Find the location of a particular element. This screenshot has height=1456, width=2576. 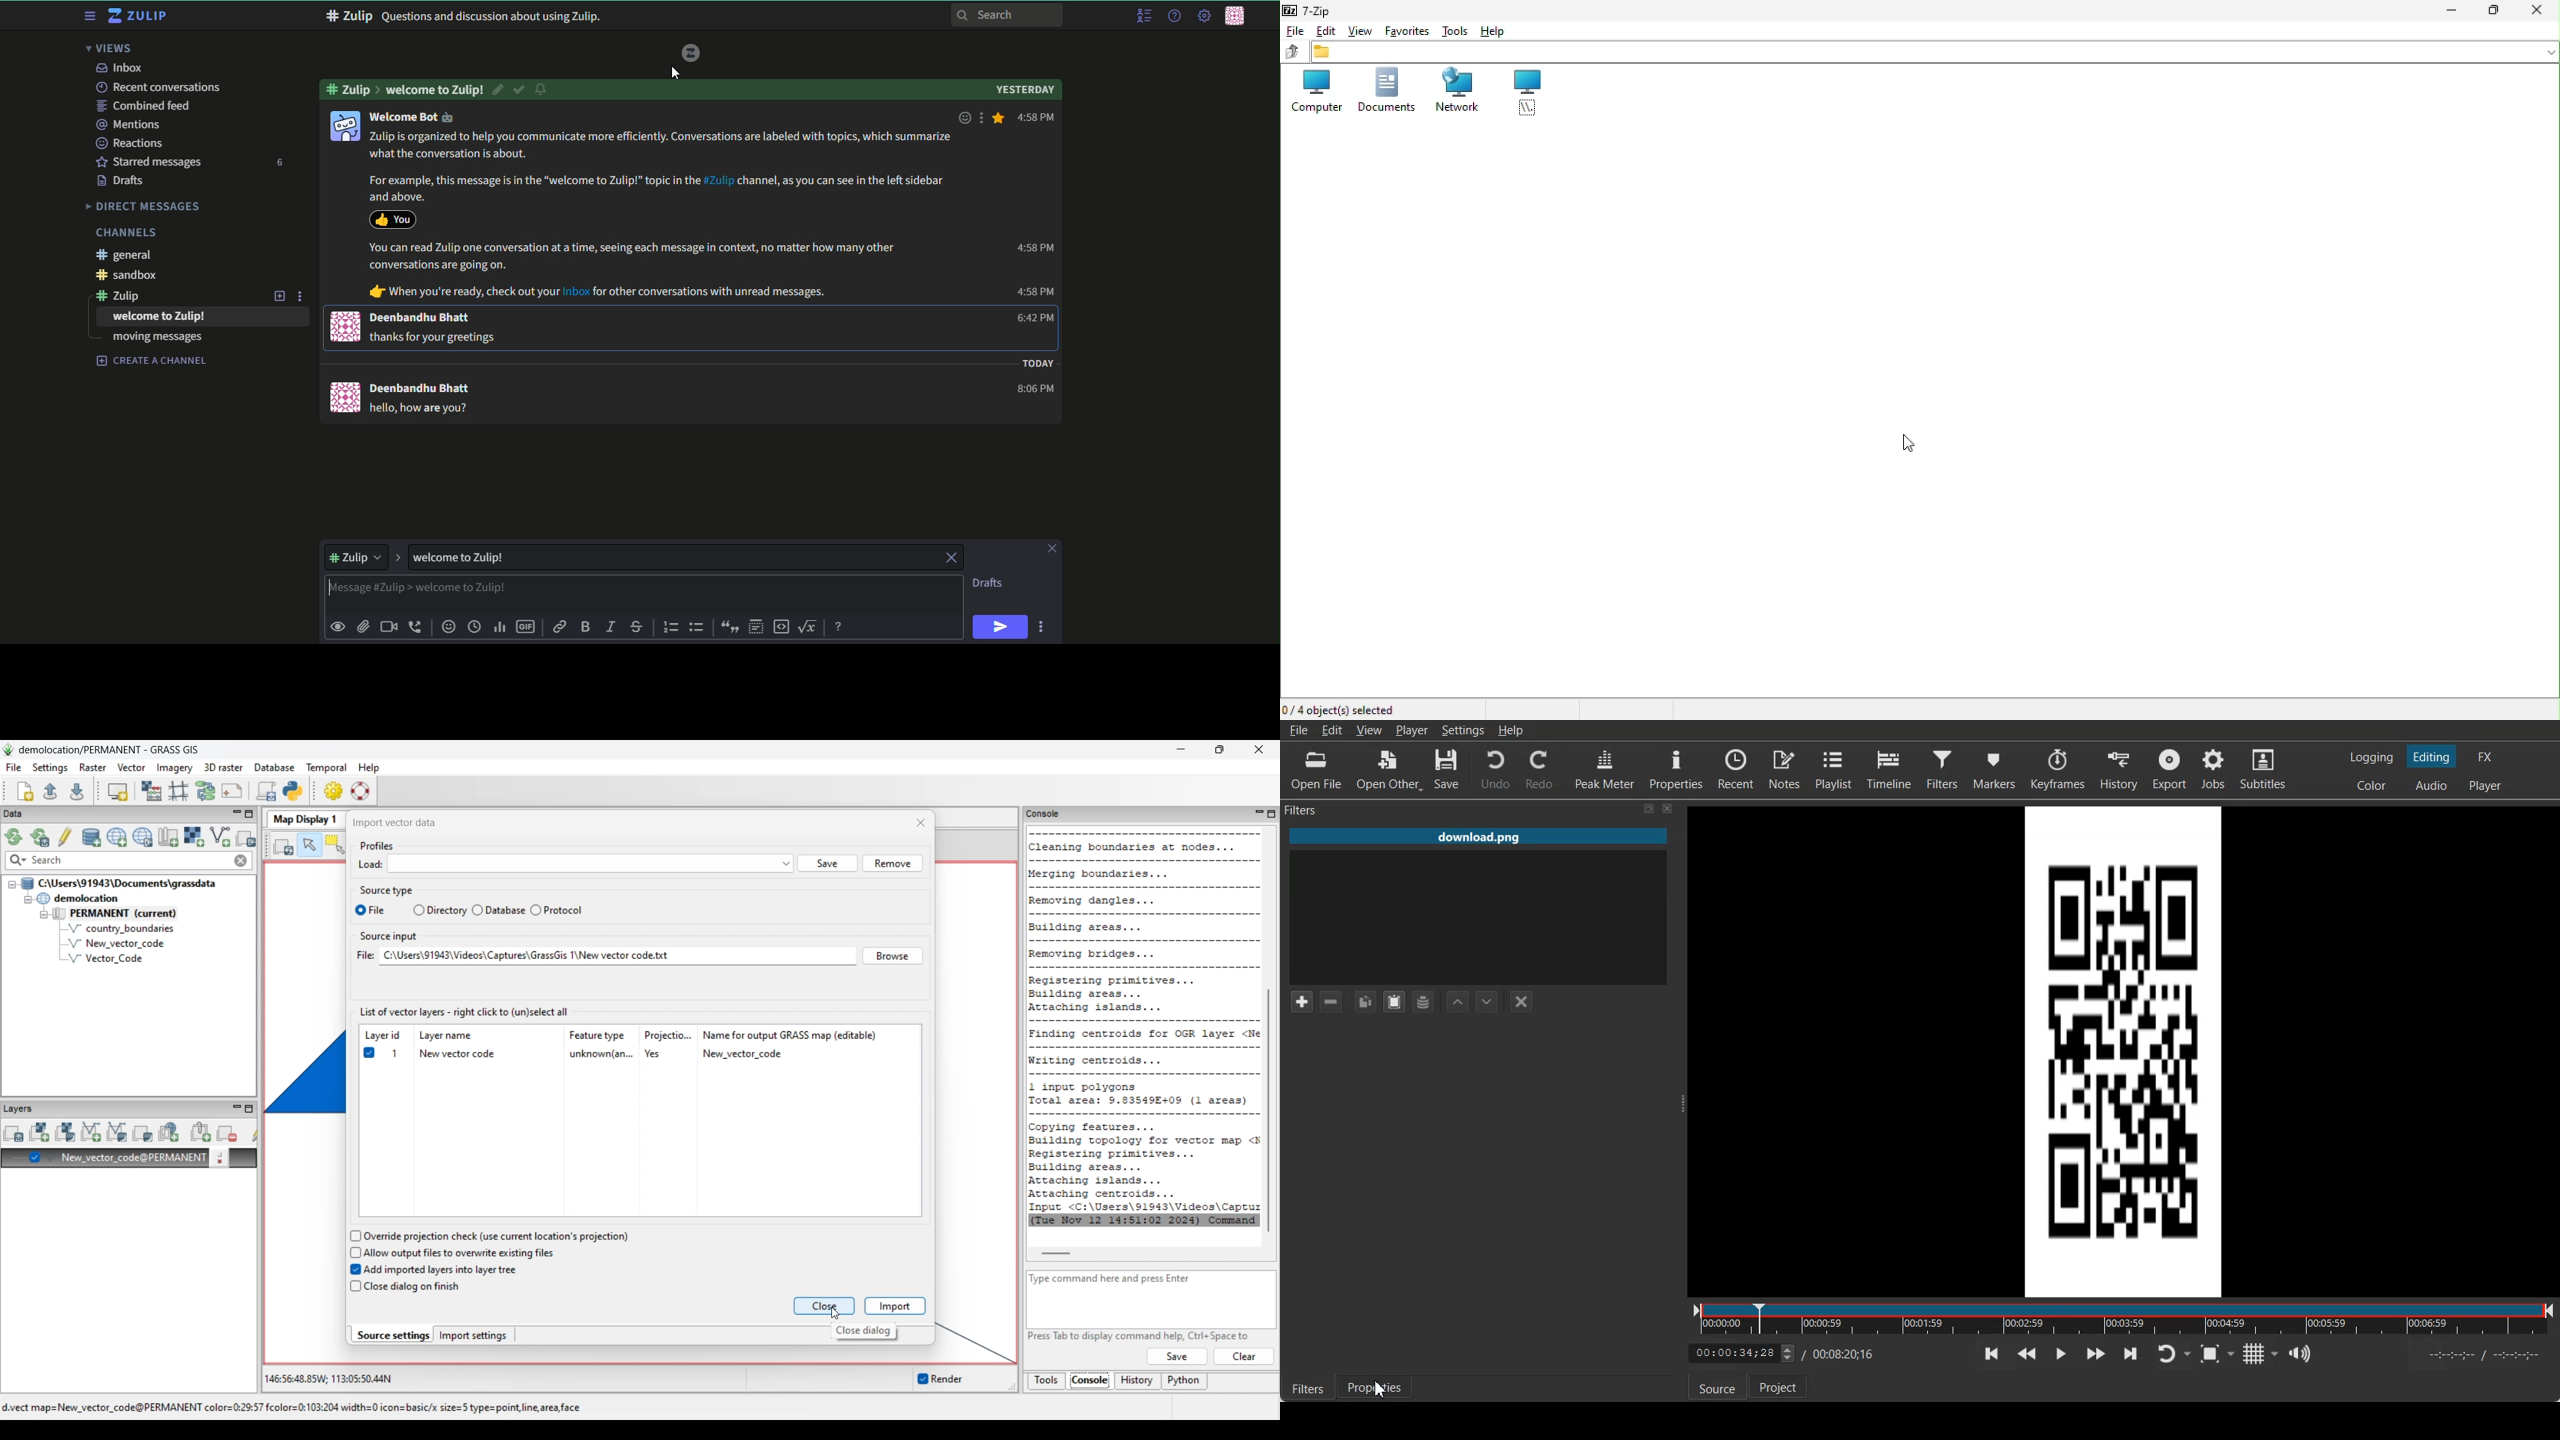

code is located at coordinates (782, 627).